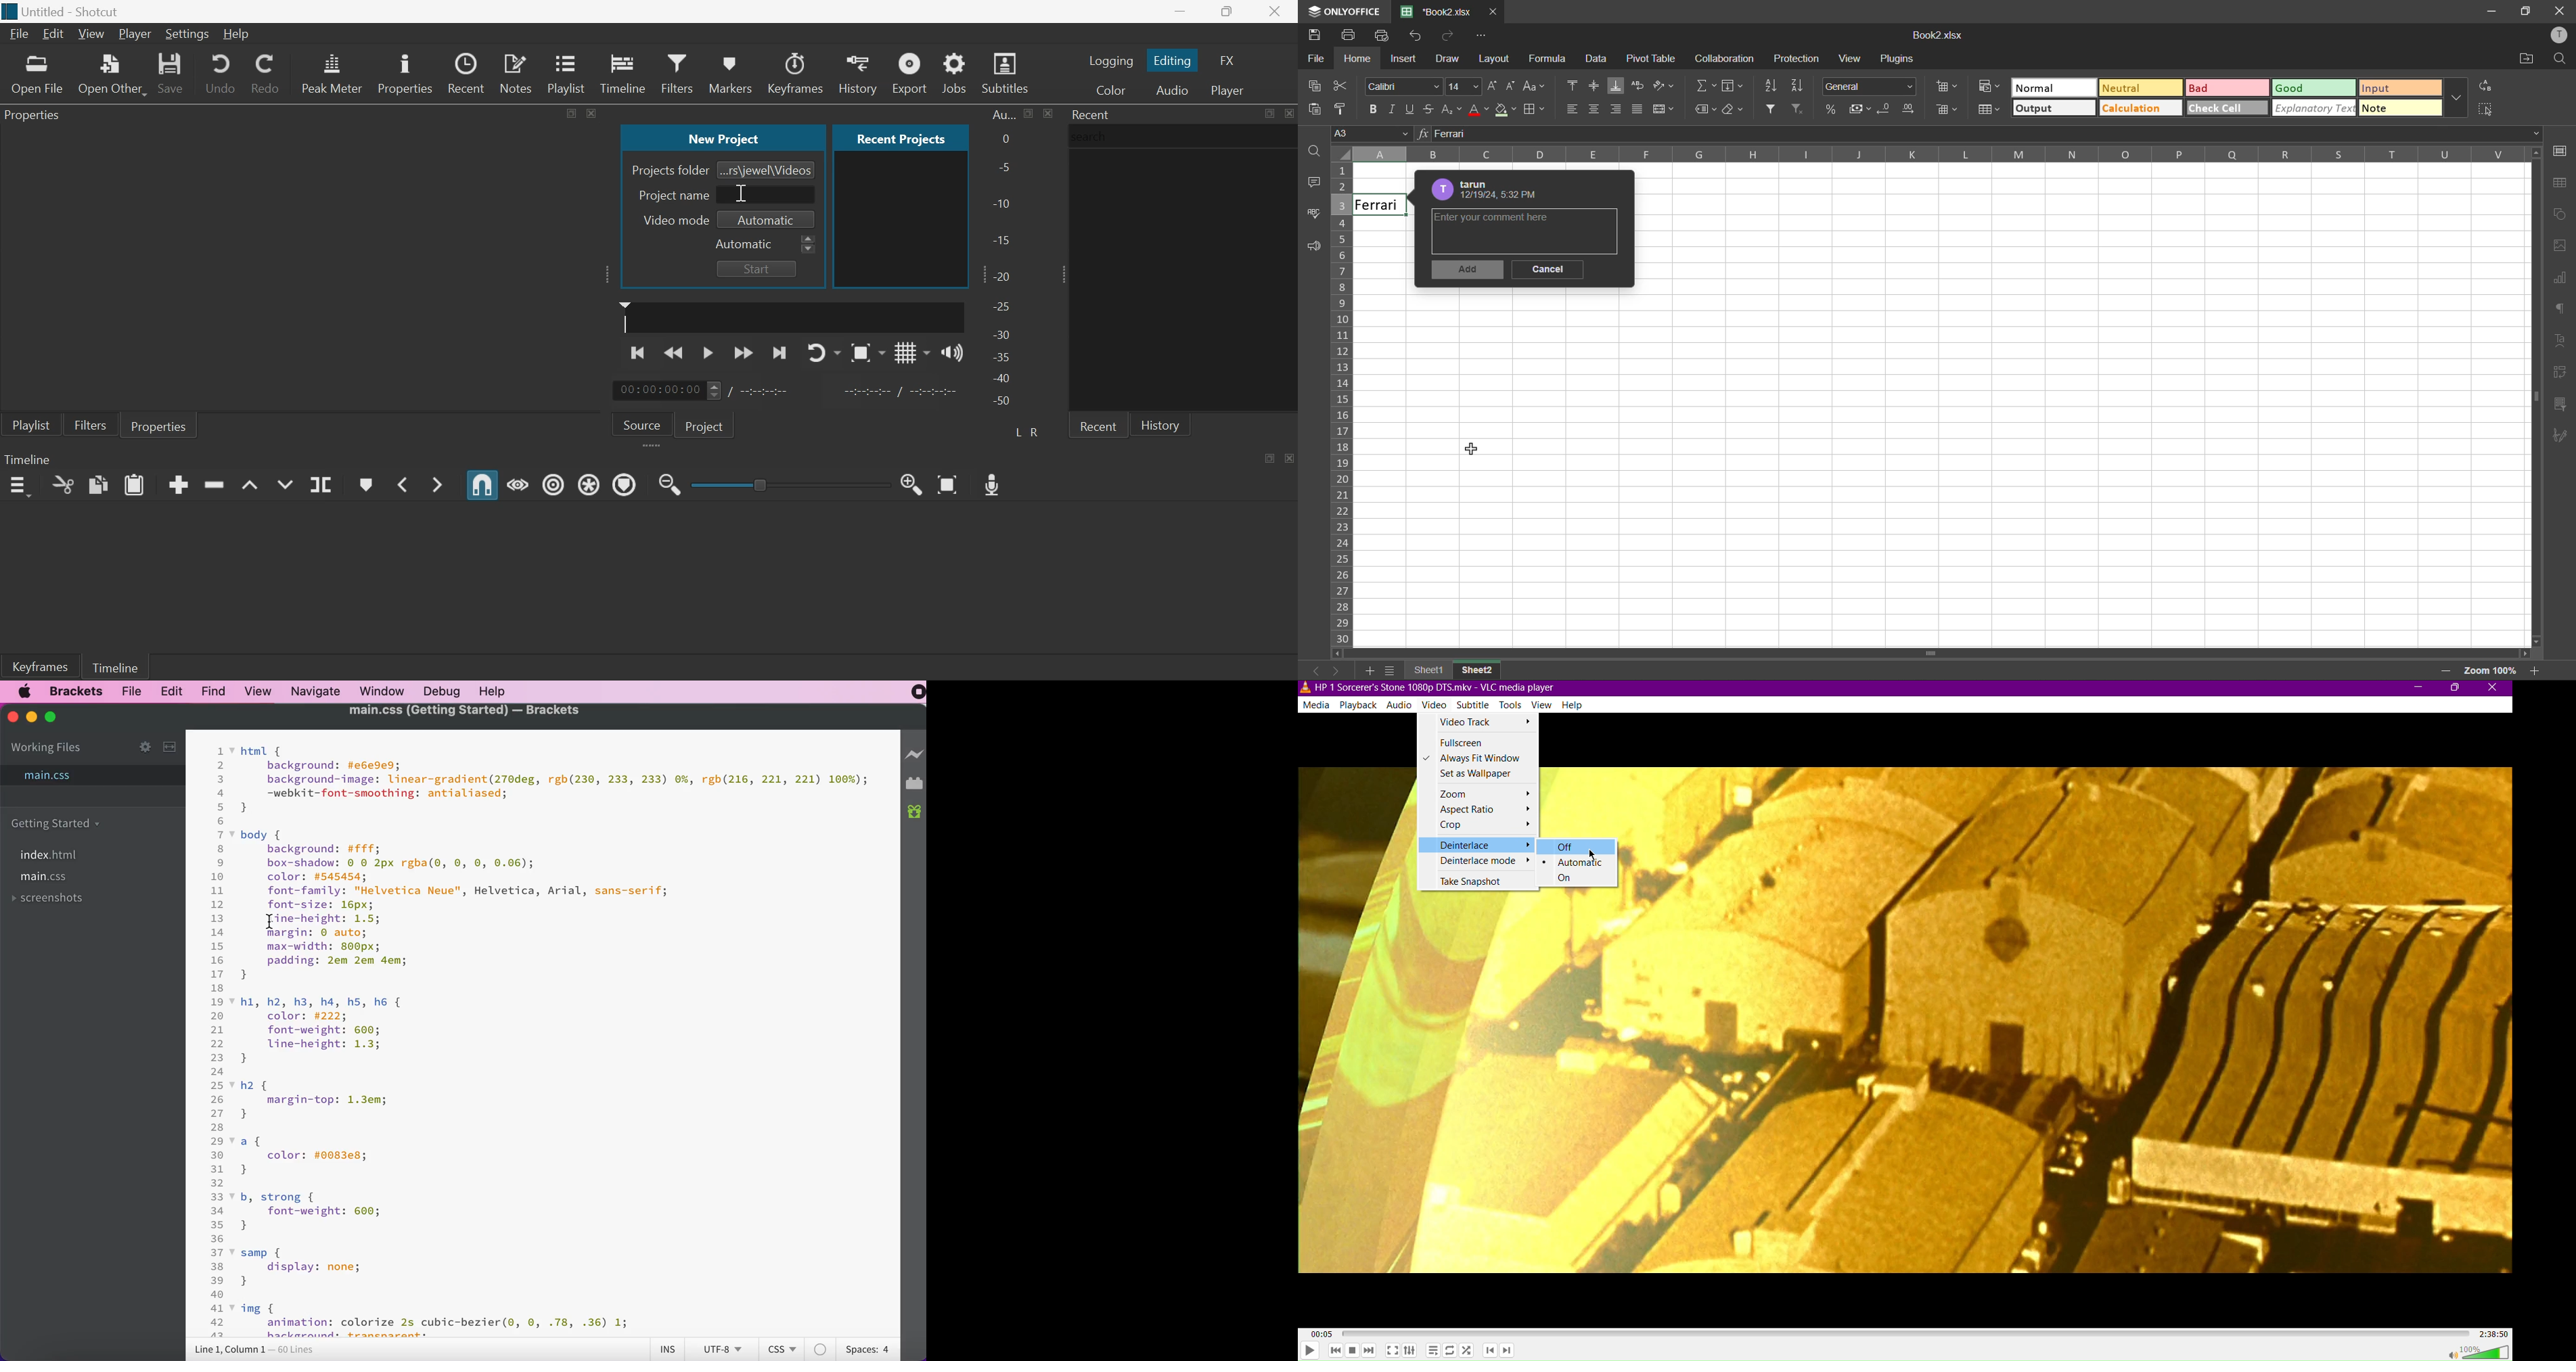 The height and width of the screenshot is (1372, 2576). Describe the element at coordinates (1392, 109) in the screenshot. I see `italic` at that location.